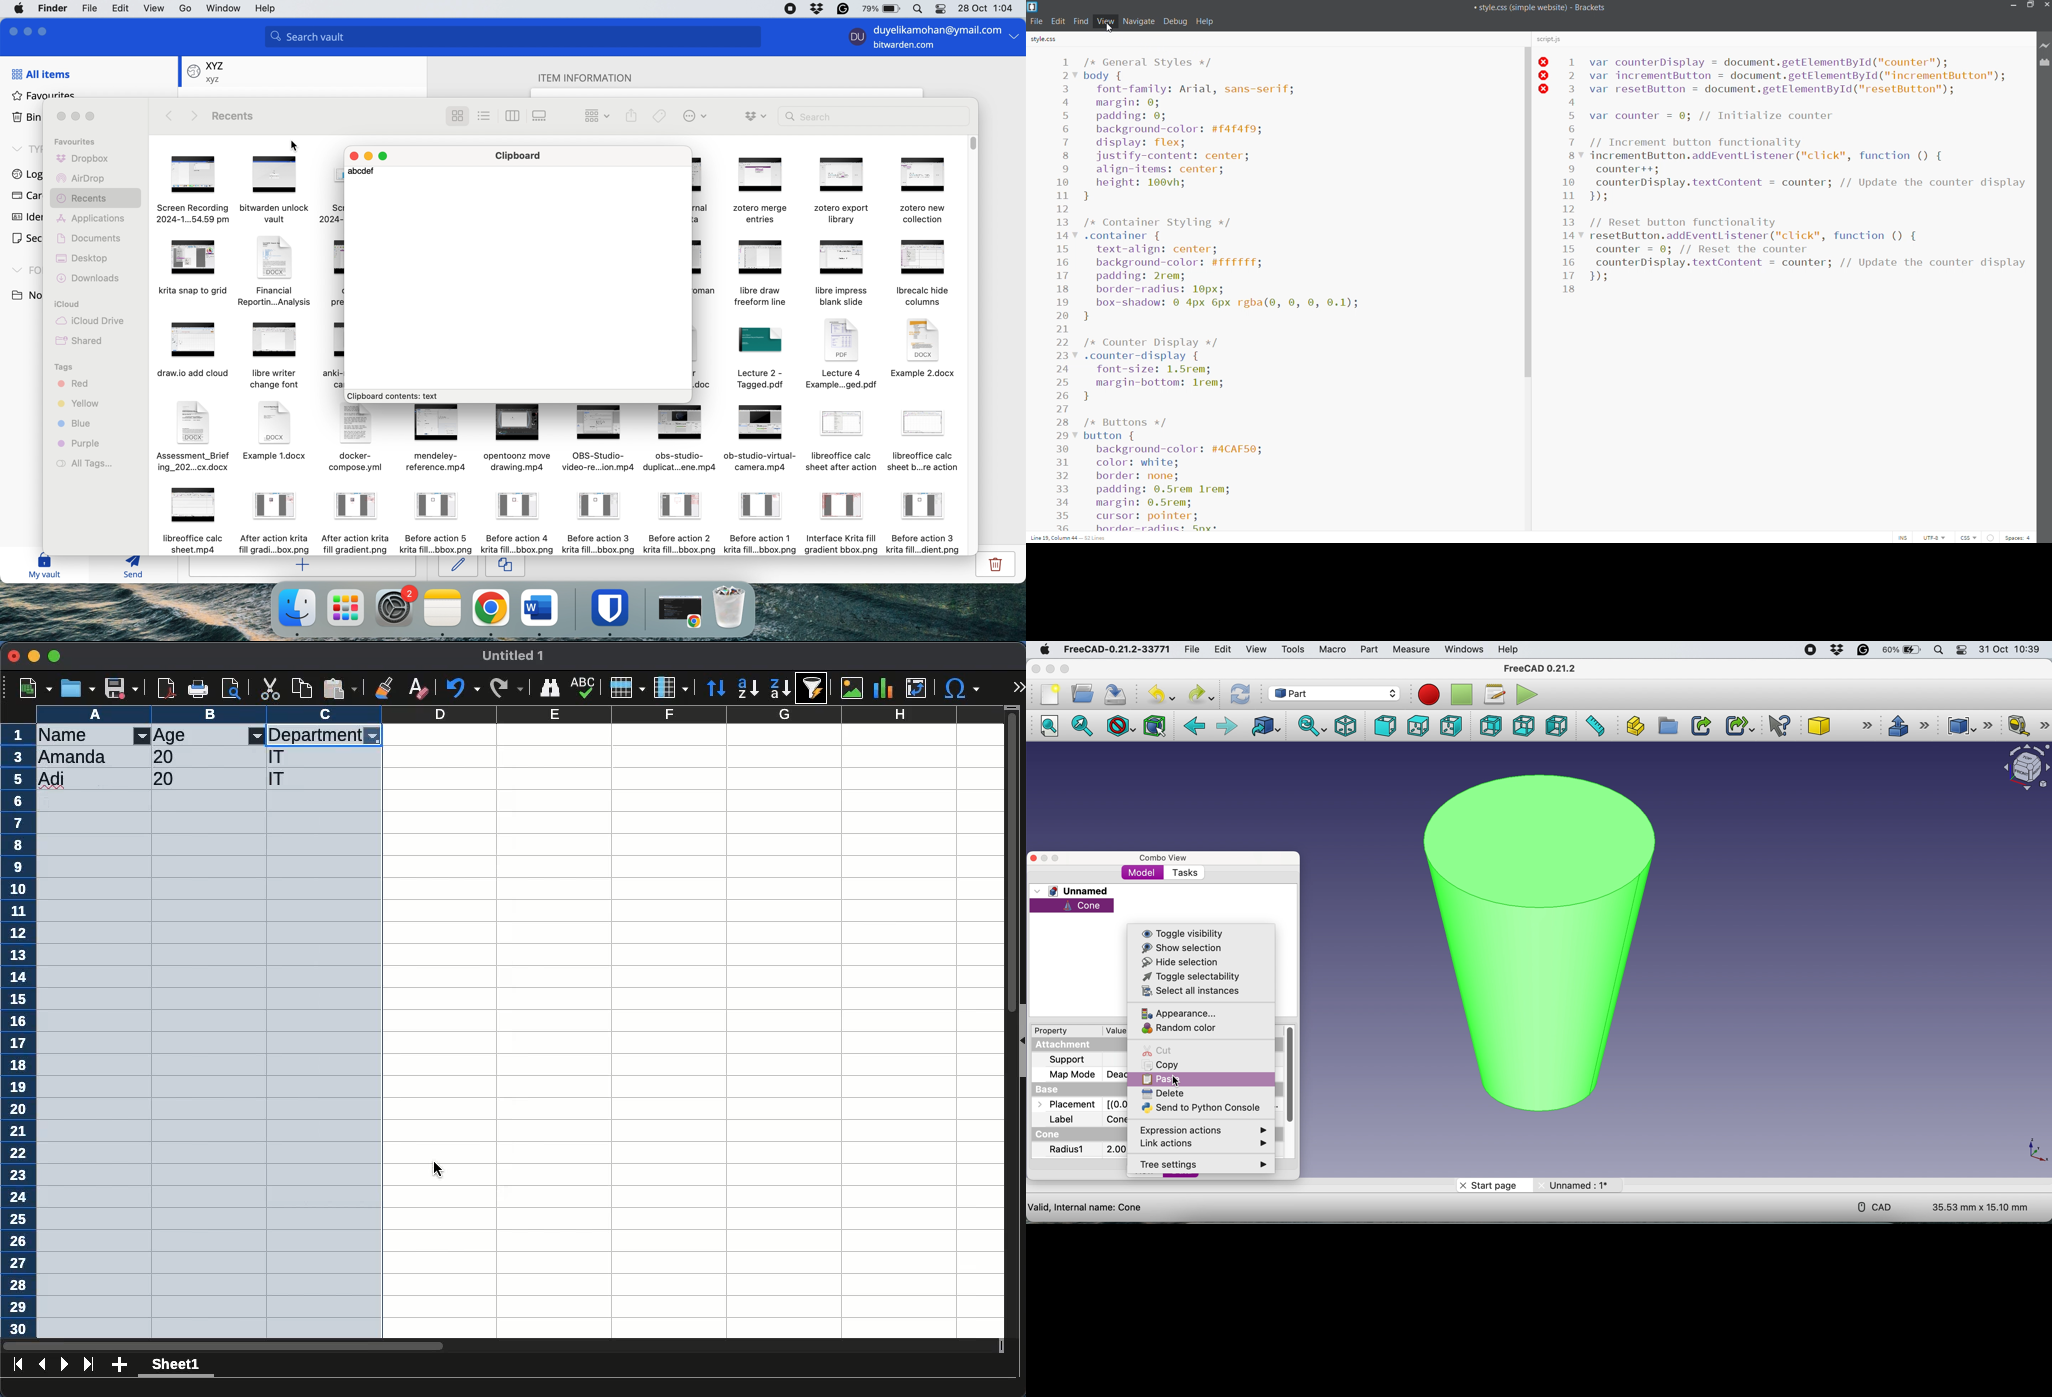  What do you see at coordinates (73, 734) in the screenshot?
I see `name` at bounding box center [73, 734].